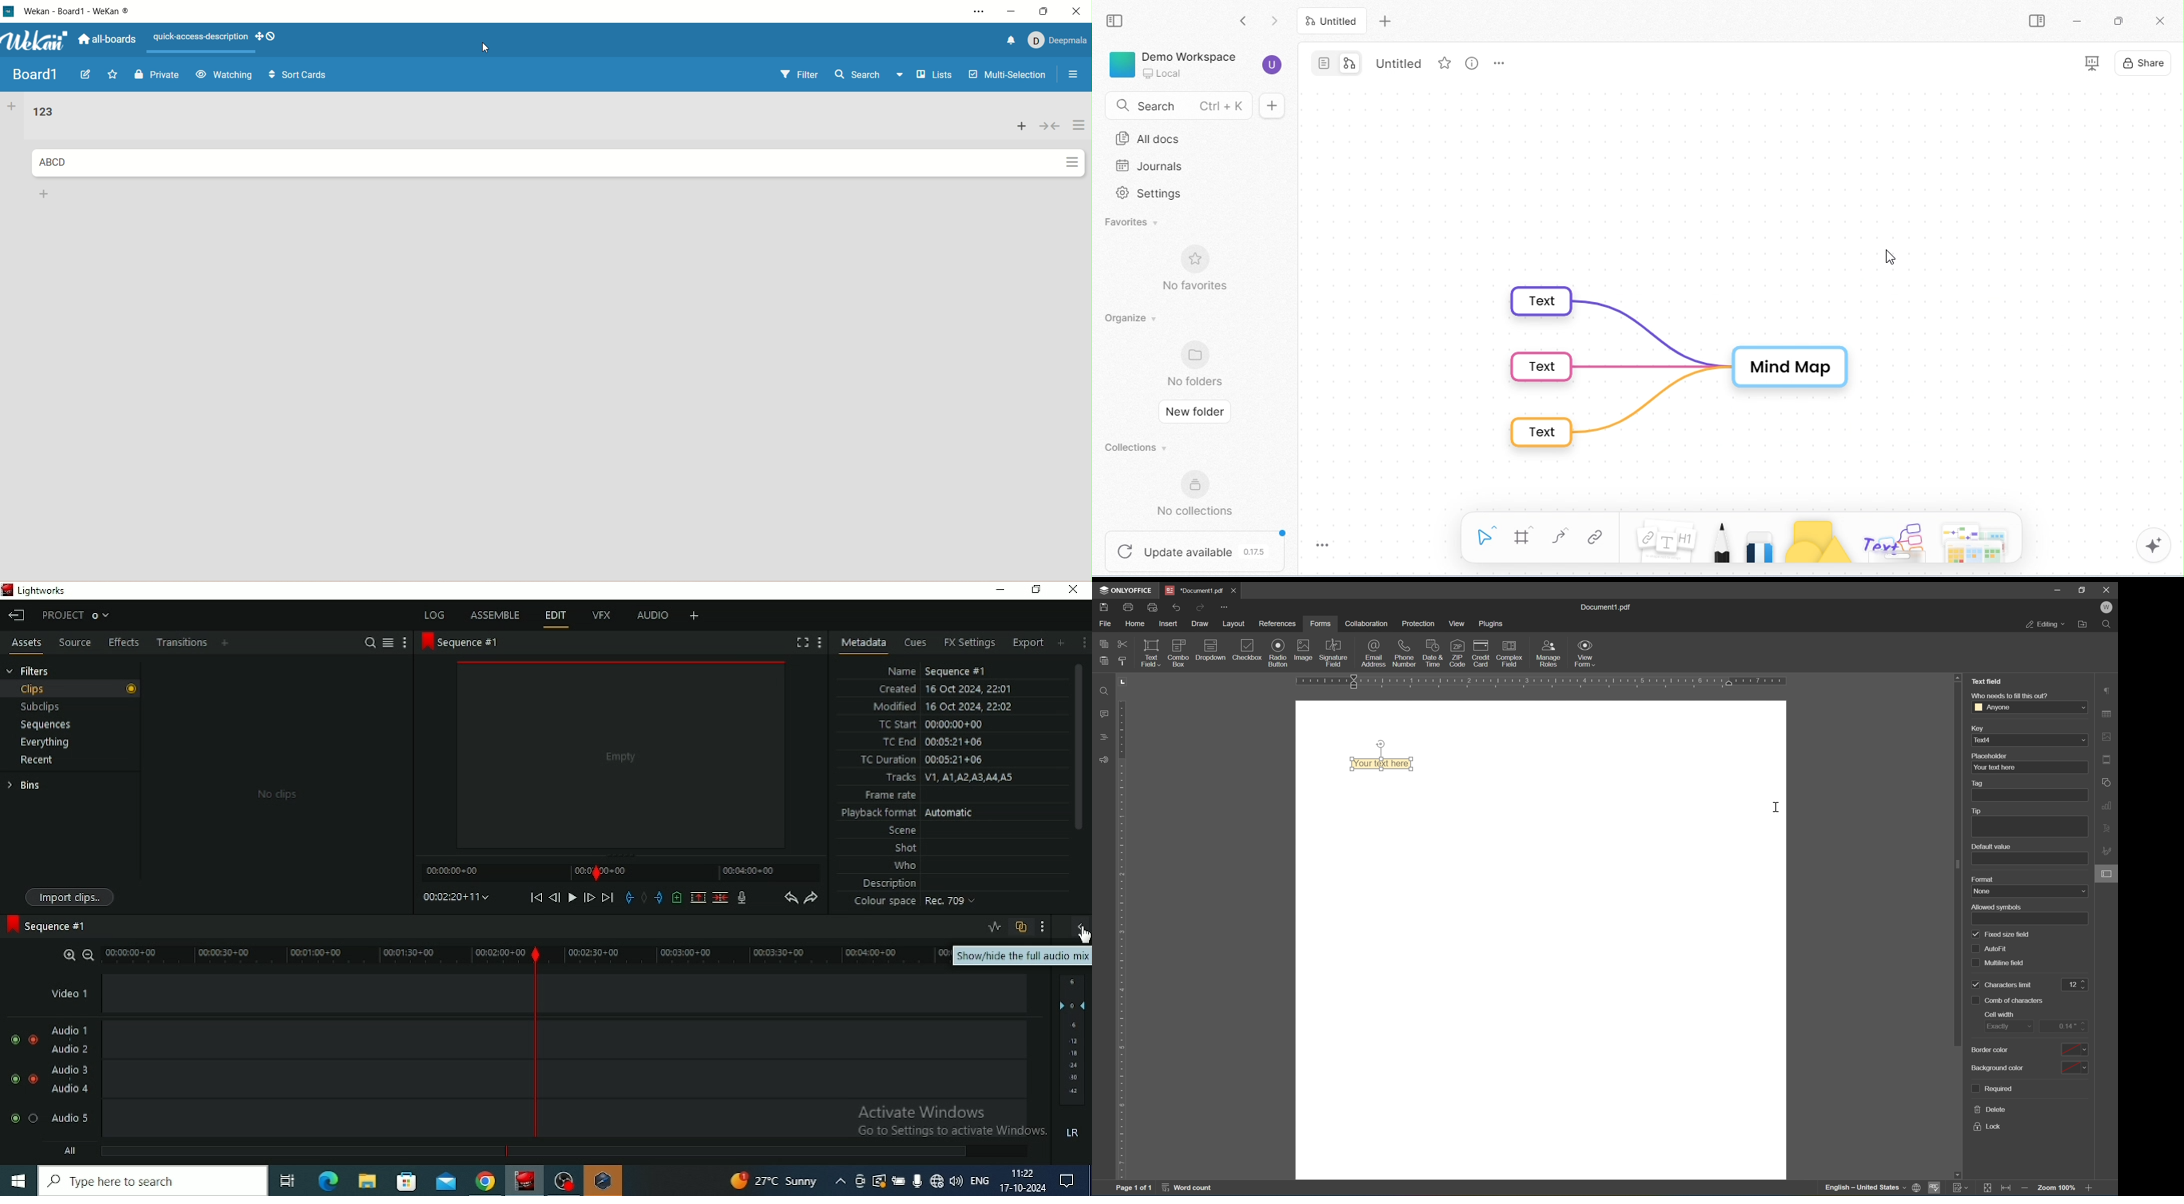 This screenshot has height=1204, width=2184. Describe the element at coordinates (1723, 541) in the screenshot. I see `pencil` at that location.